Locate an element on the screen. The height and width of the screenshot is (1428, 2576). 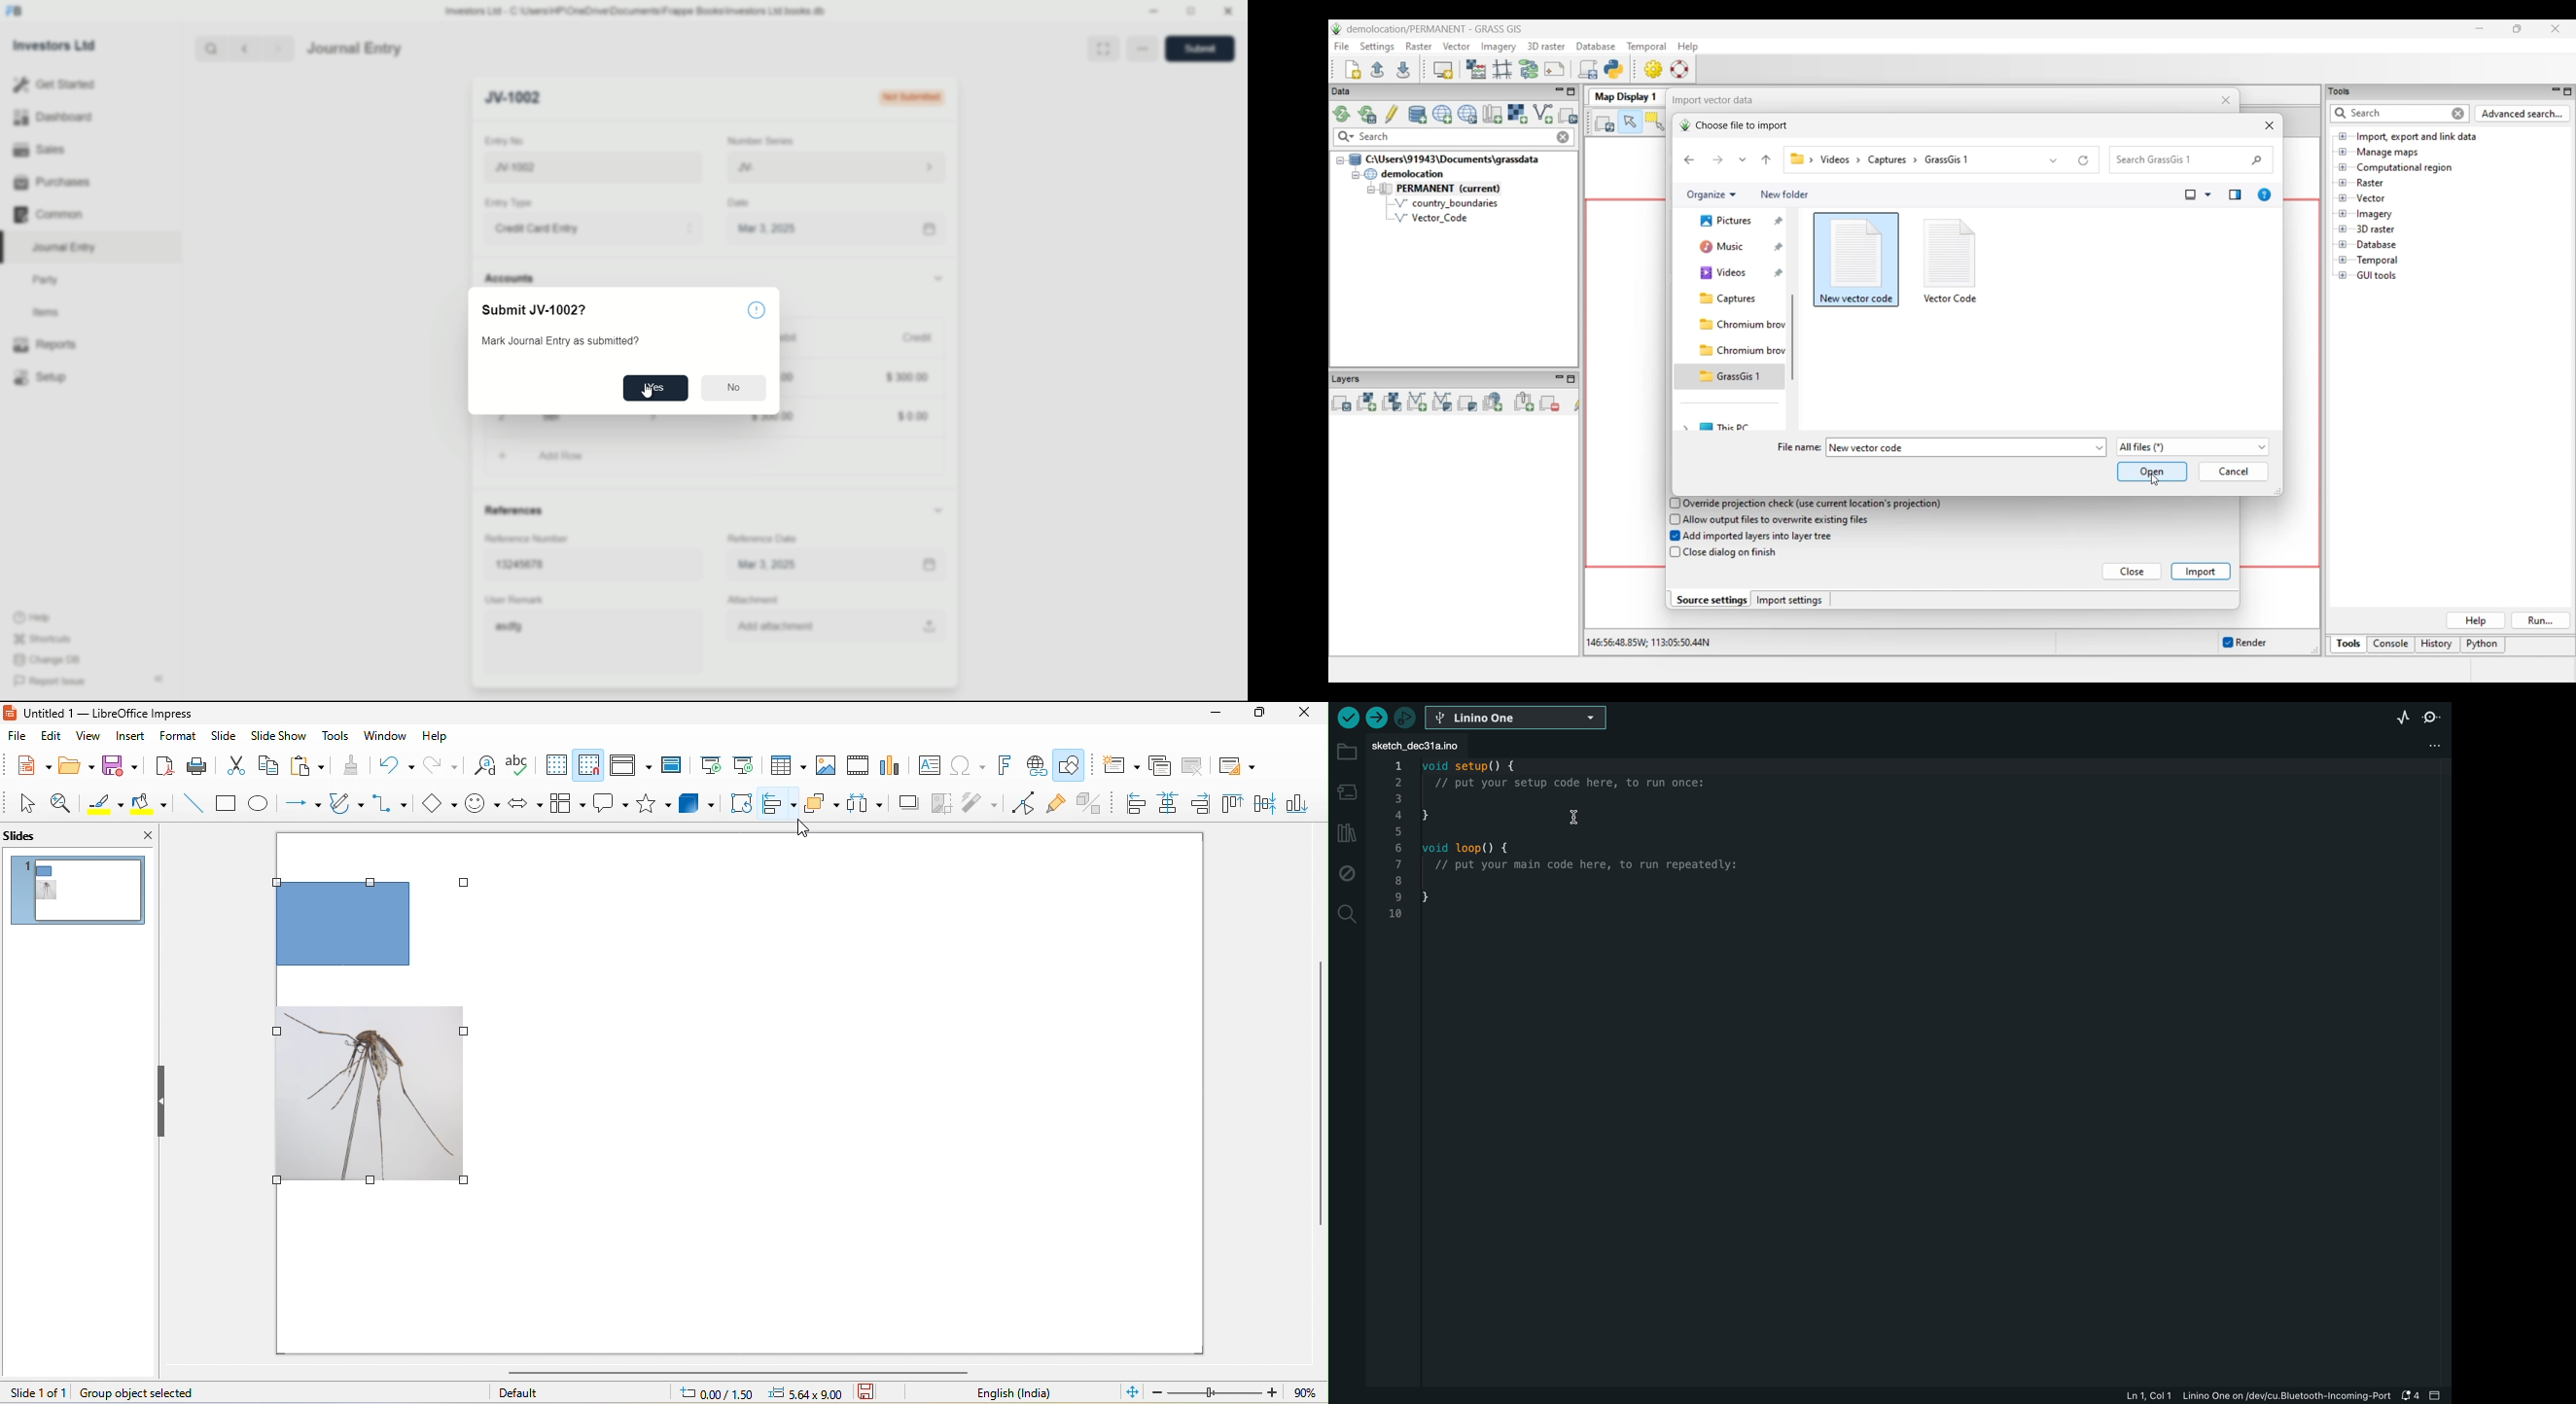
centred is located at coordinates (1169, 804).